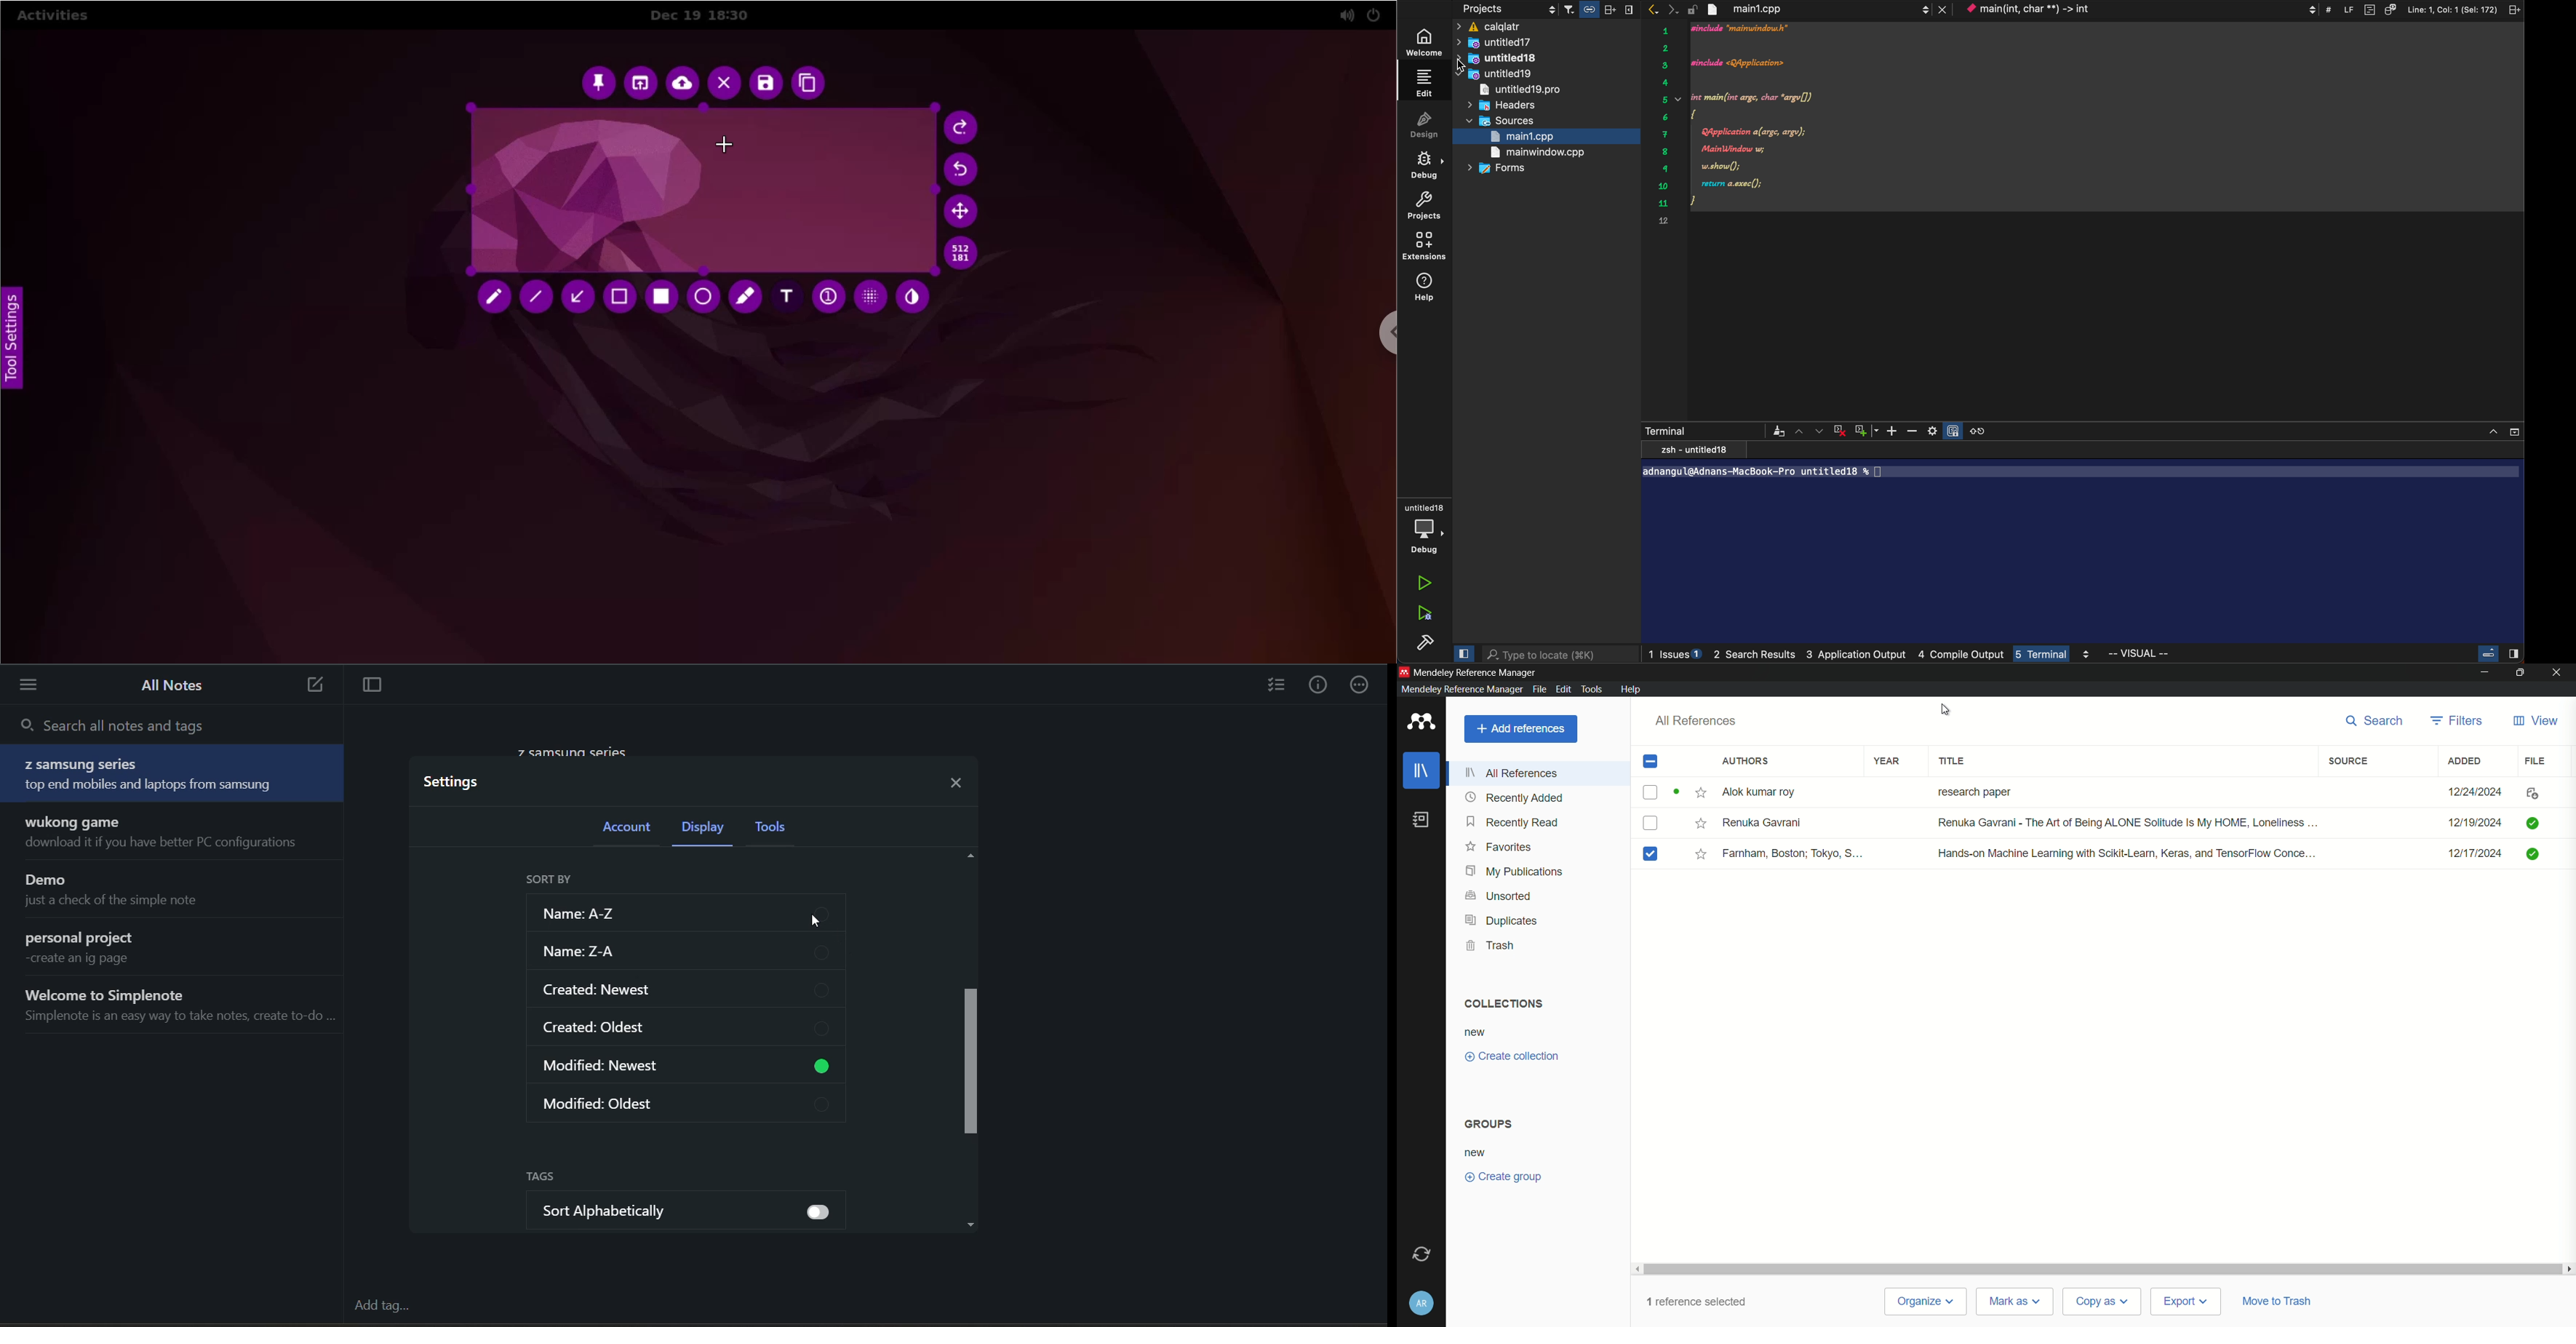 Image resolution: width=2576 pixels, height=1344 pixels. I want to click on debug run, so click(1422, 614).